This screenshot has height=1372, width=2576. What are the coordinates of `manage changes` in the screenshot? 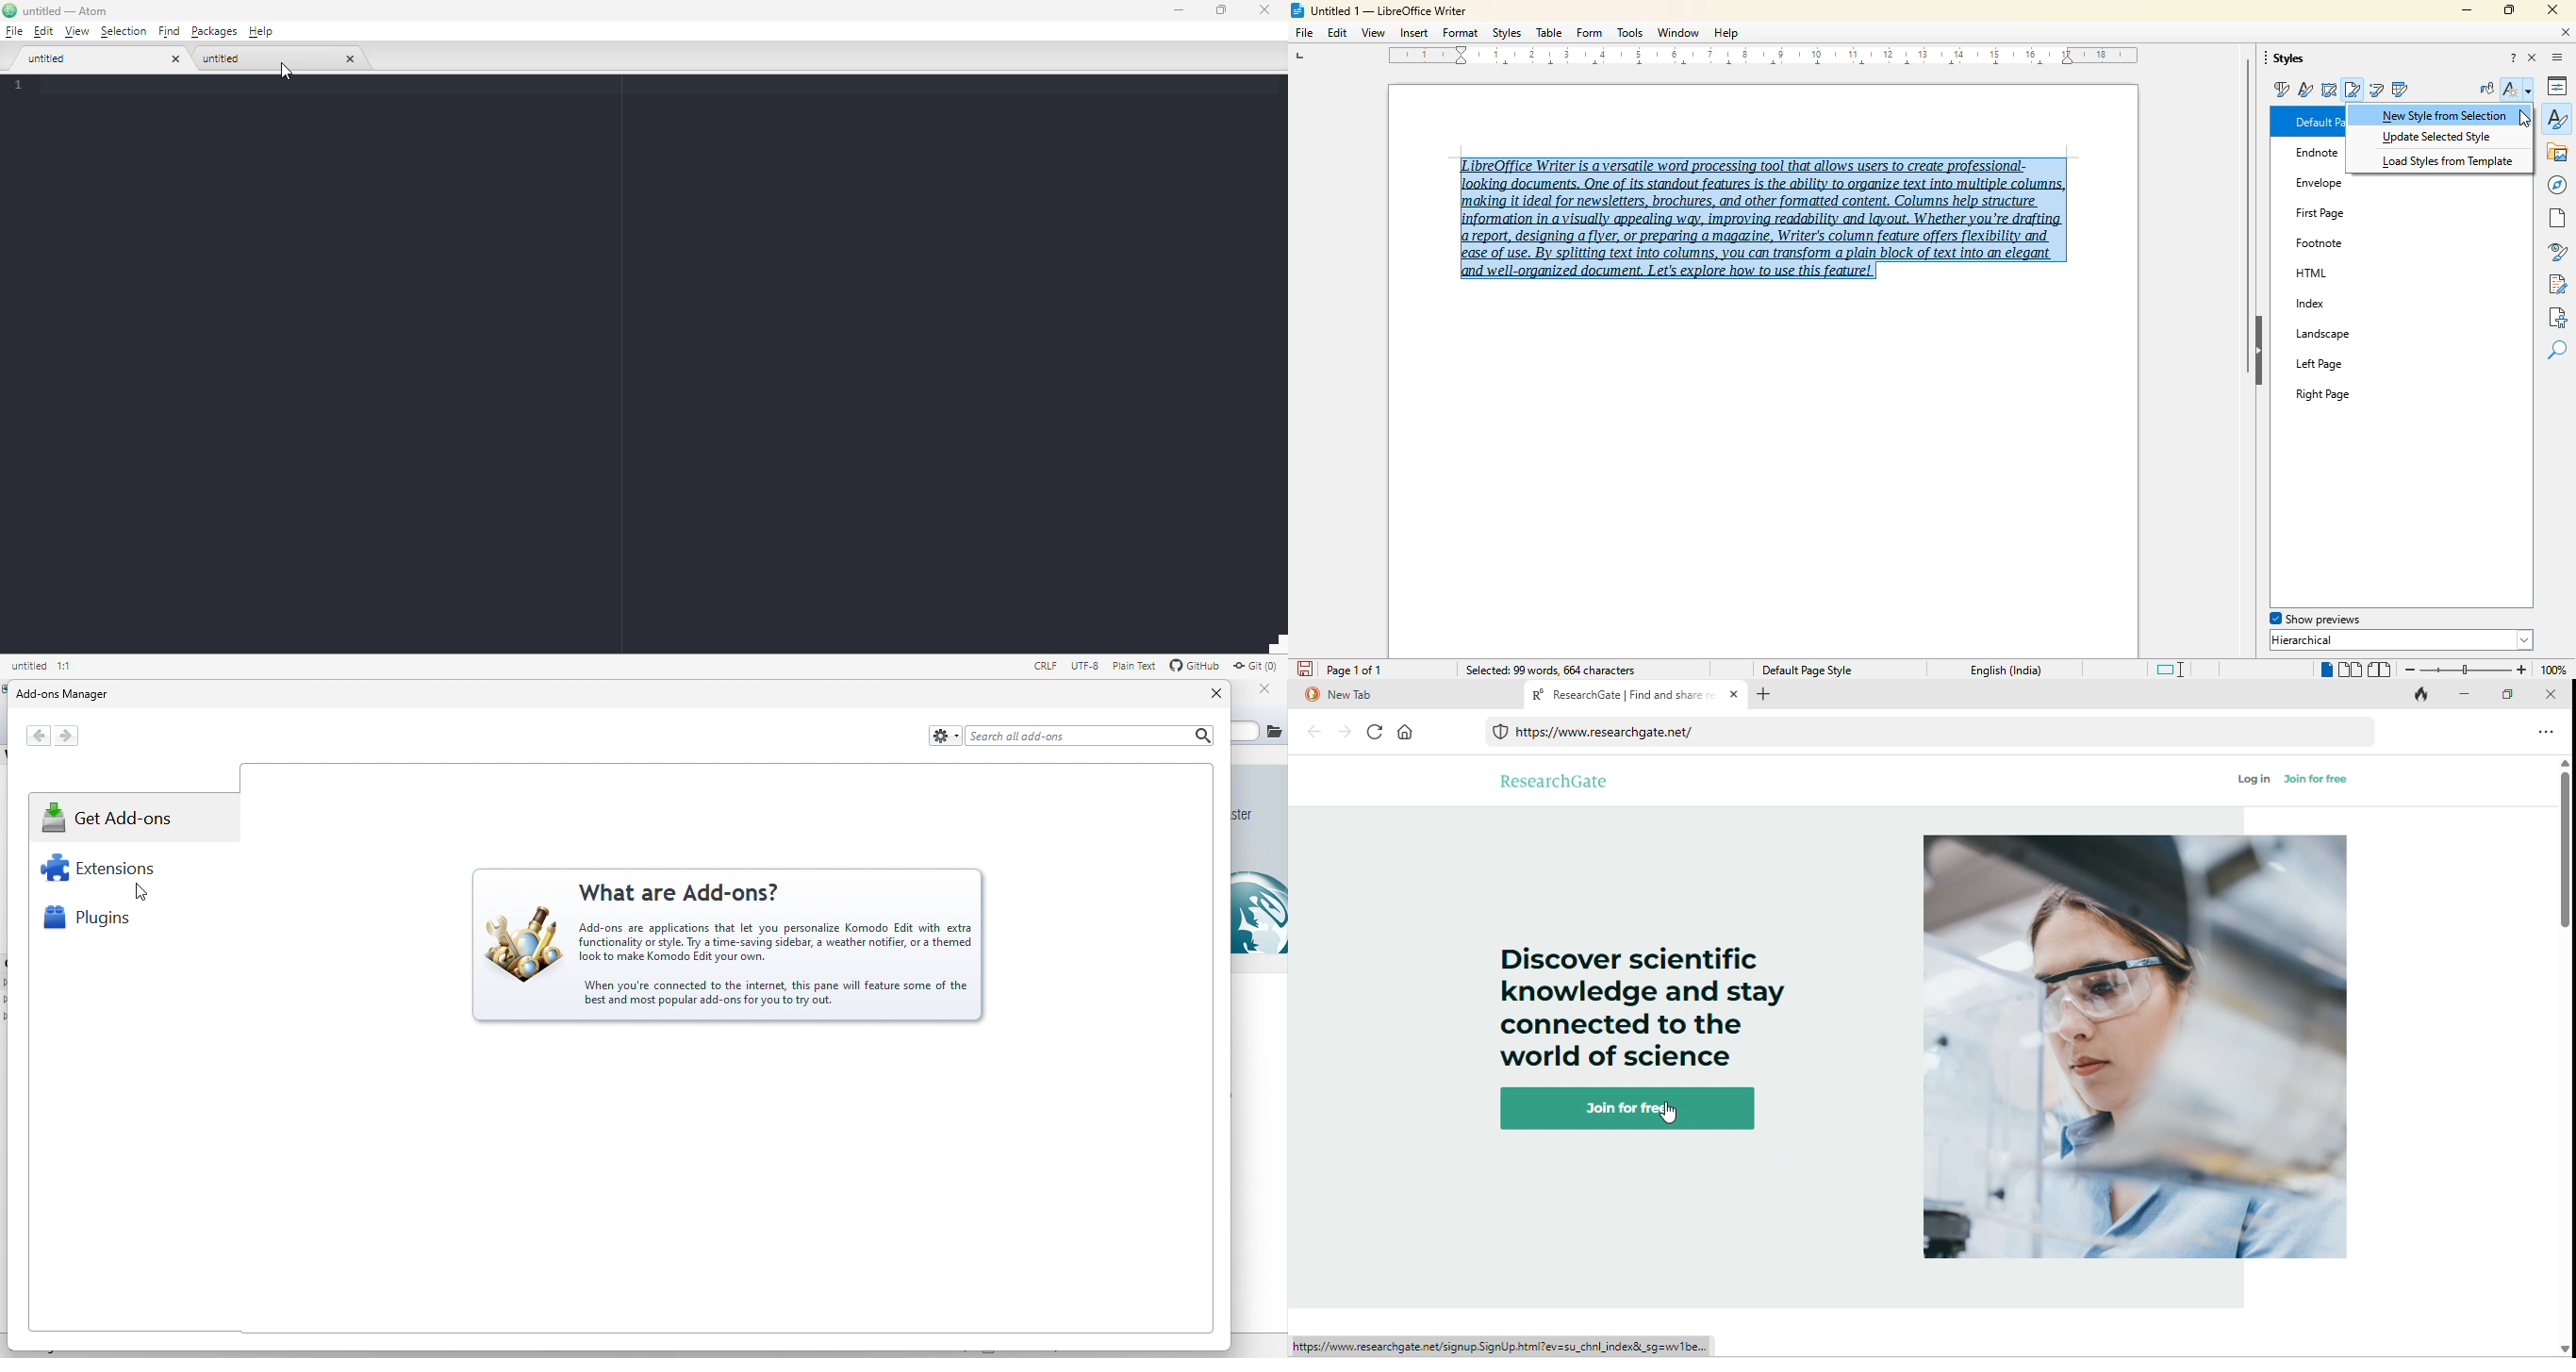 It's located at (2557, 284).